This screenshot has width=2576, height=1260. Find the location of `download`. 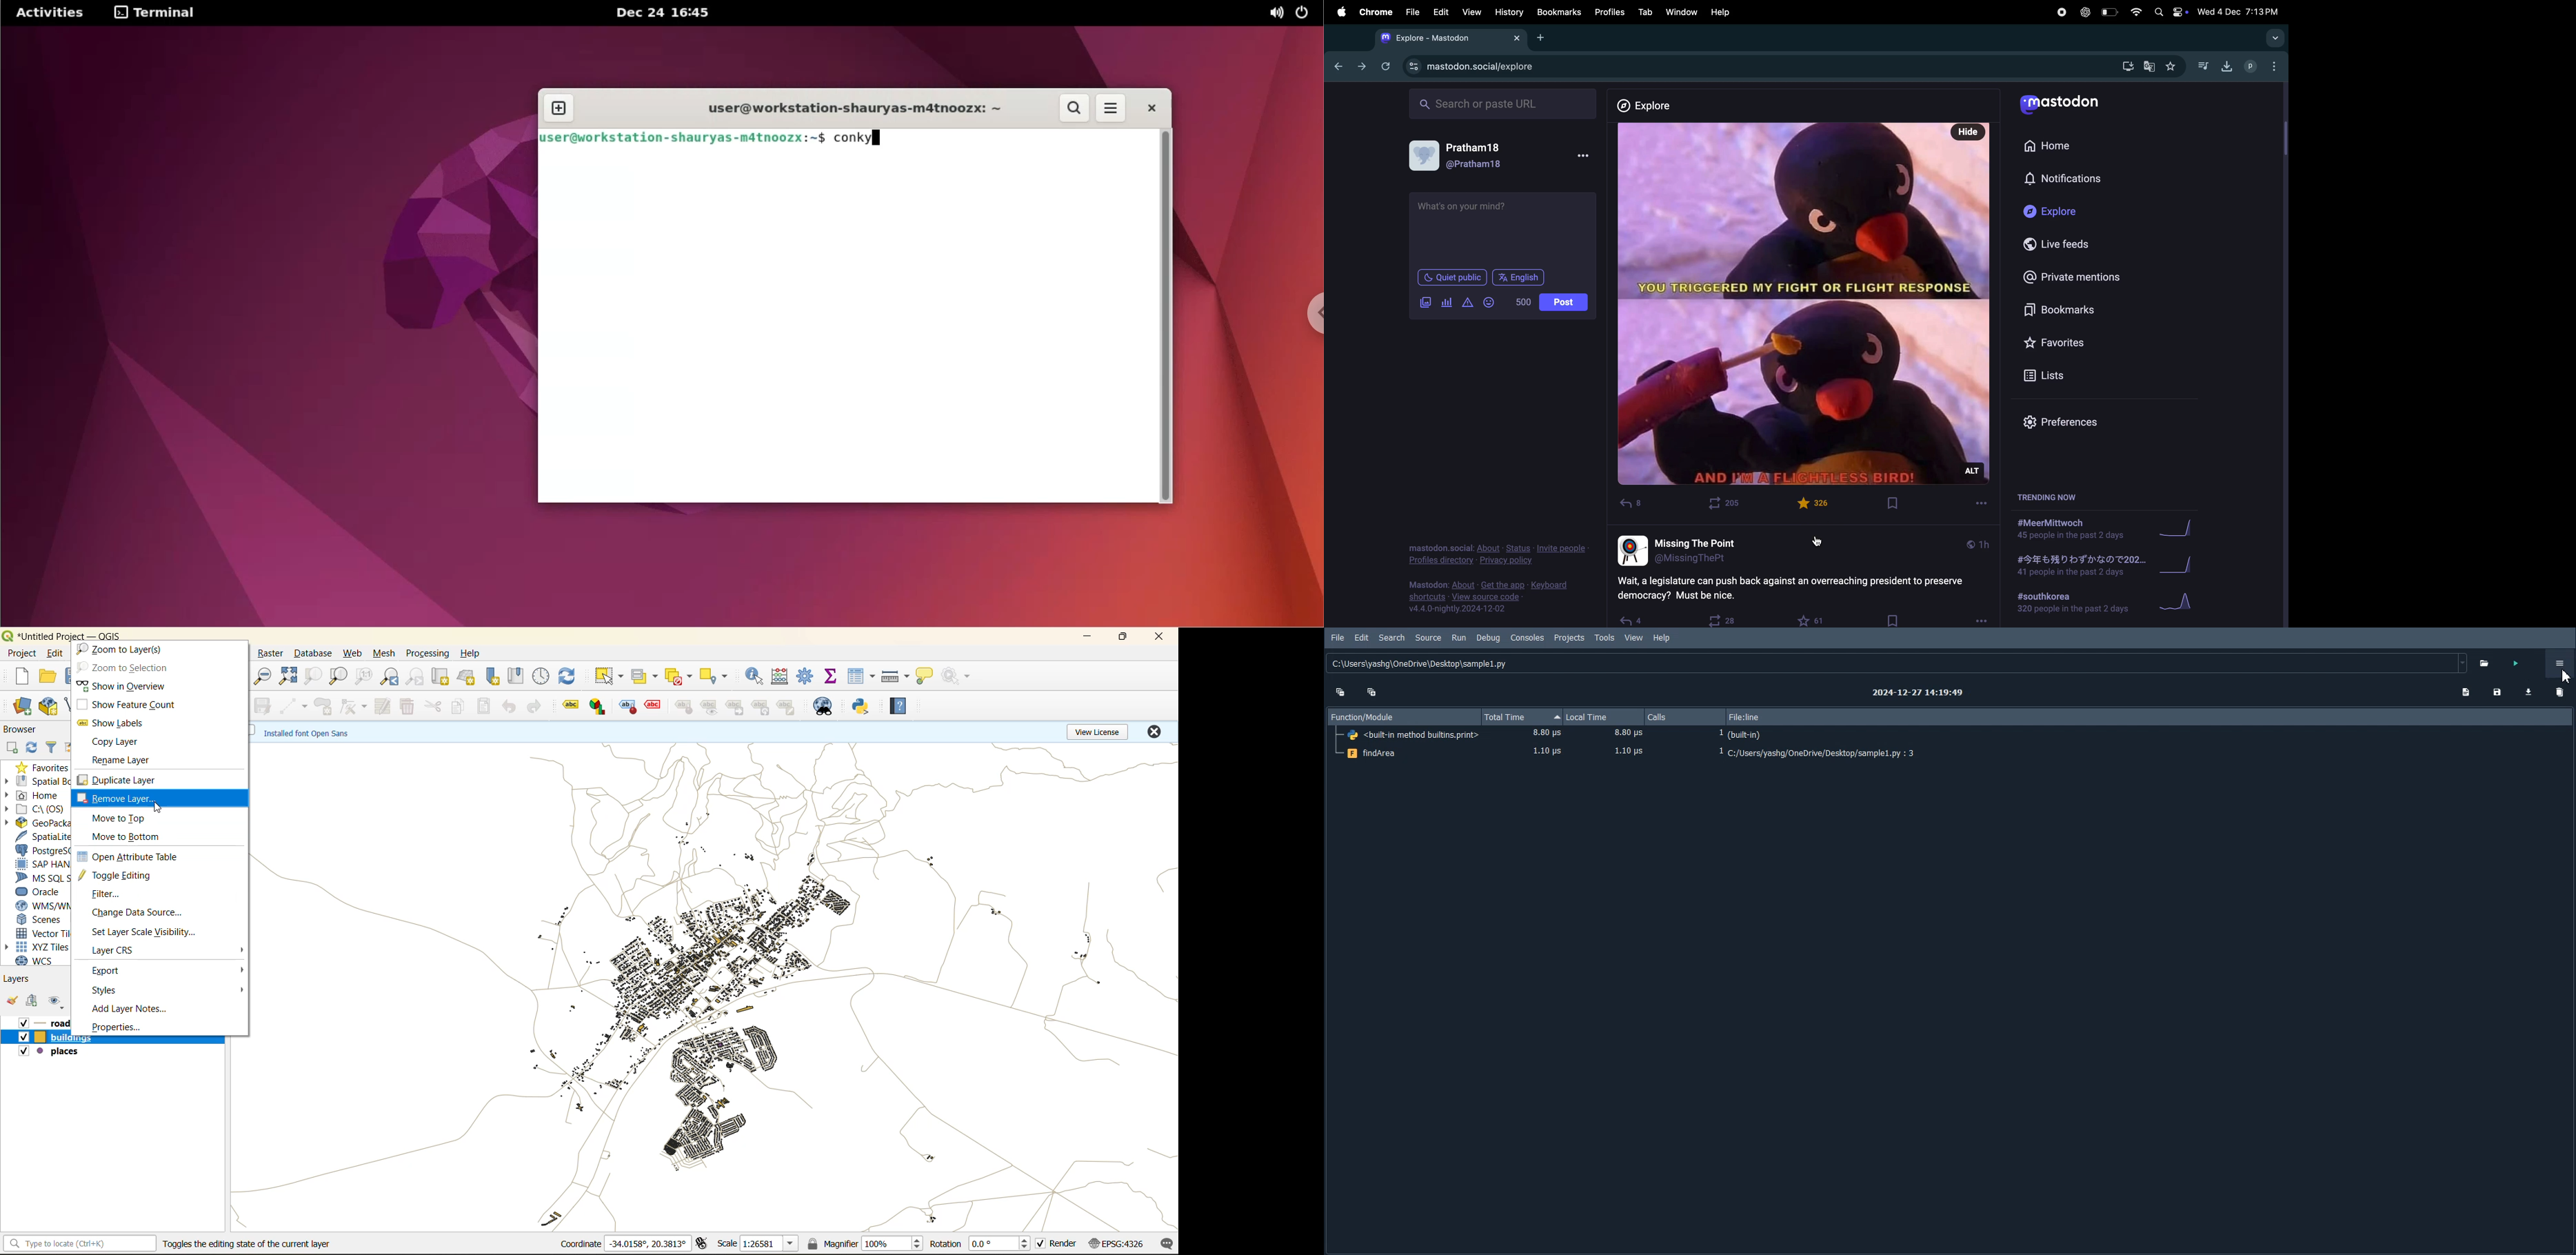

download is located at coordinates (2125, 65).